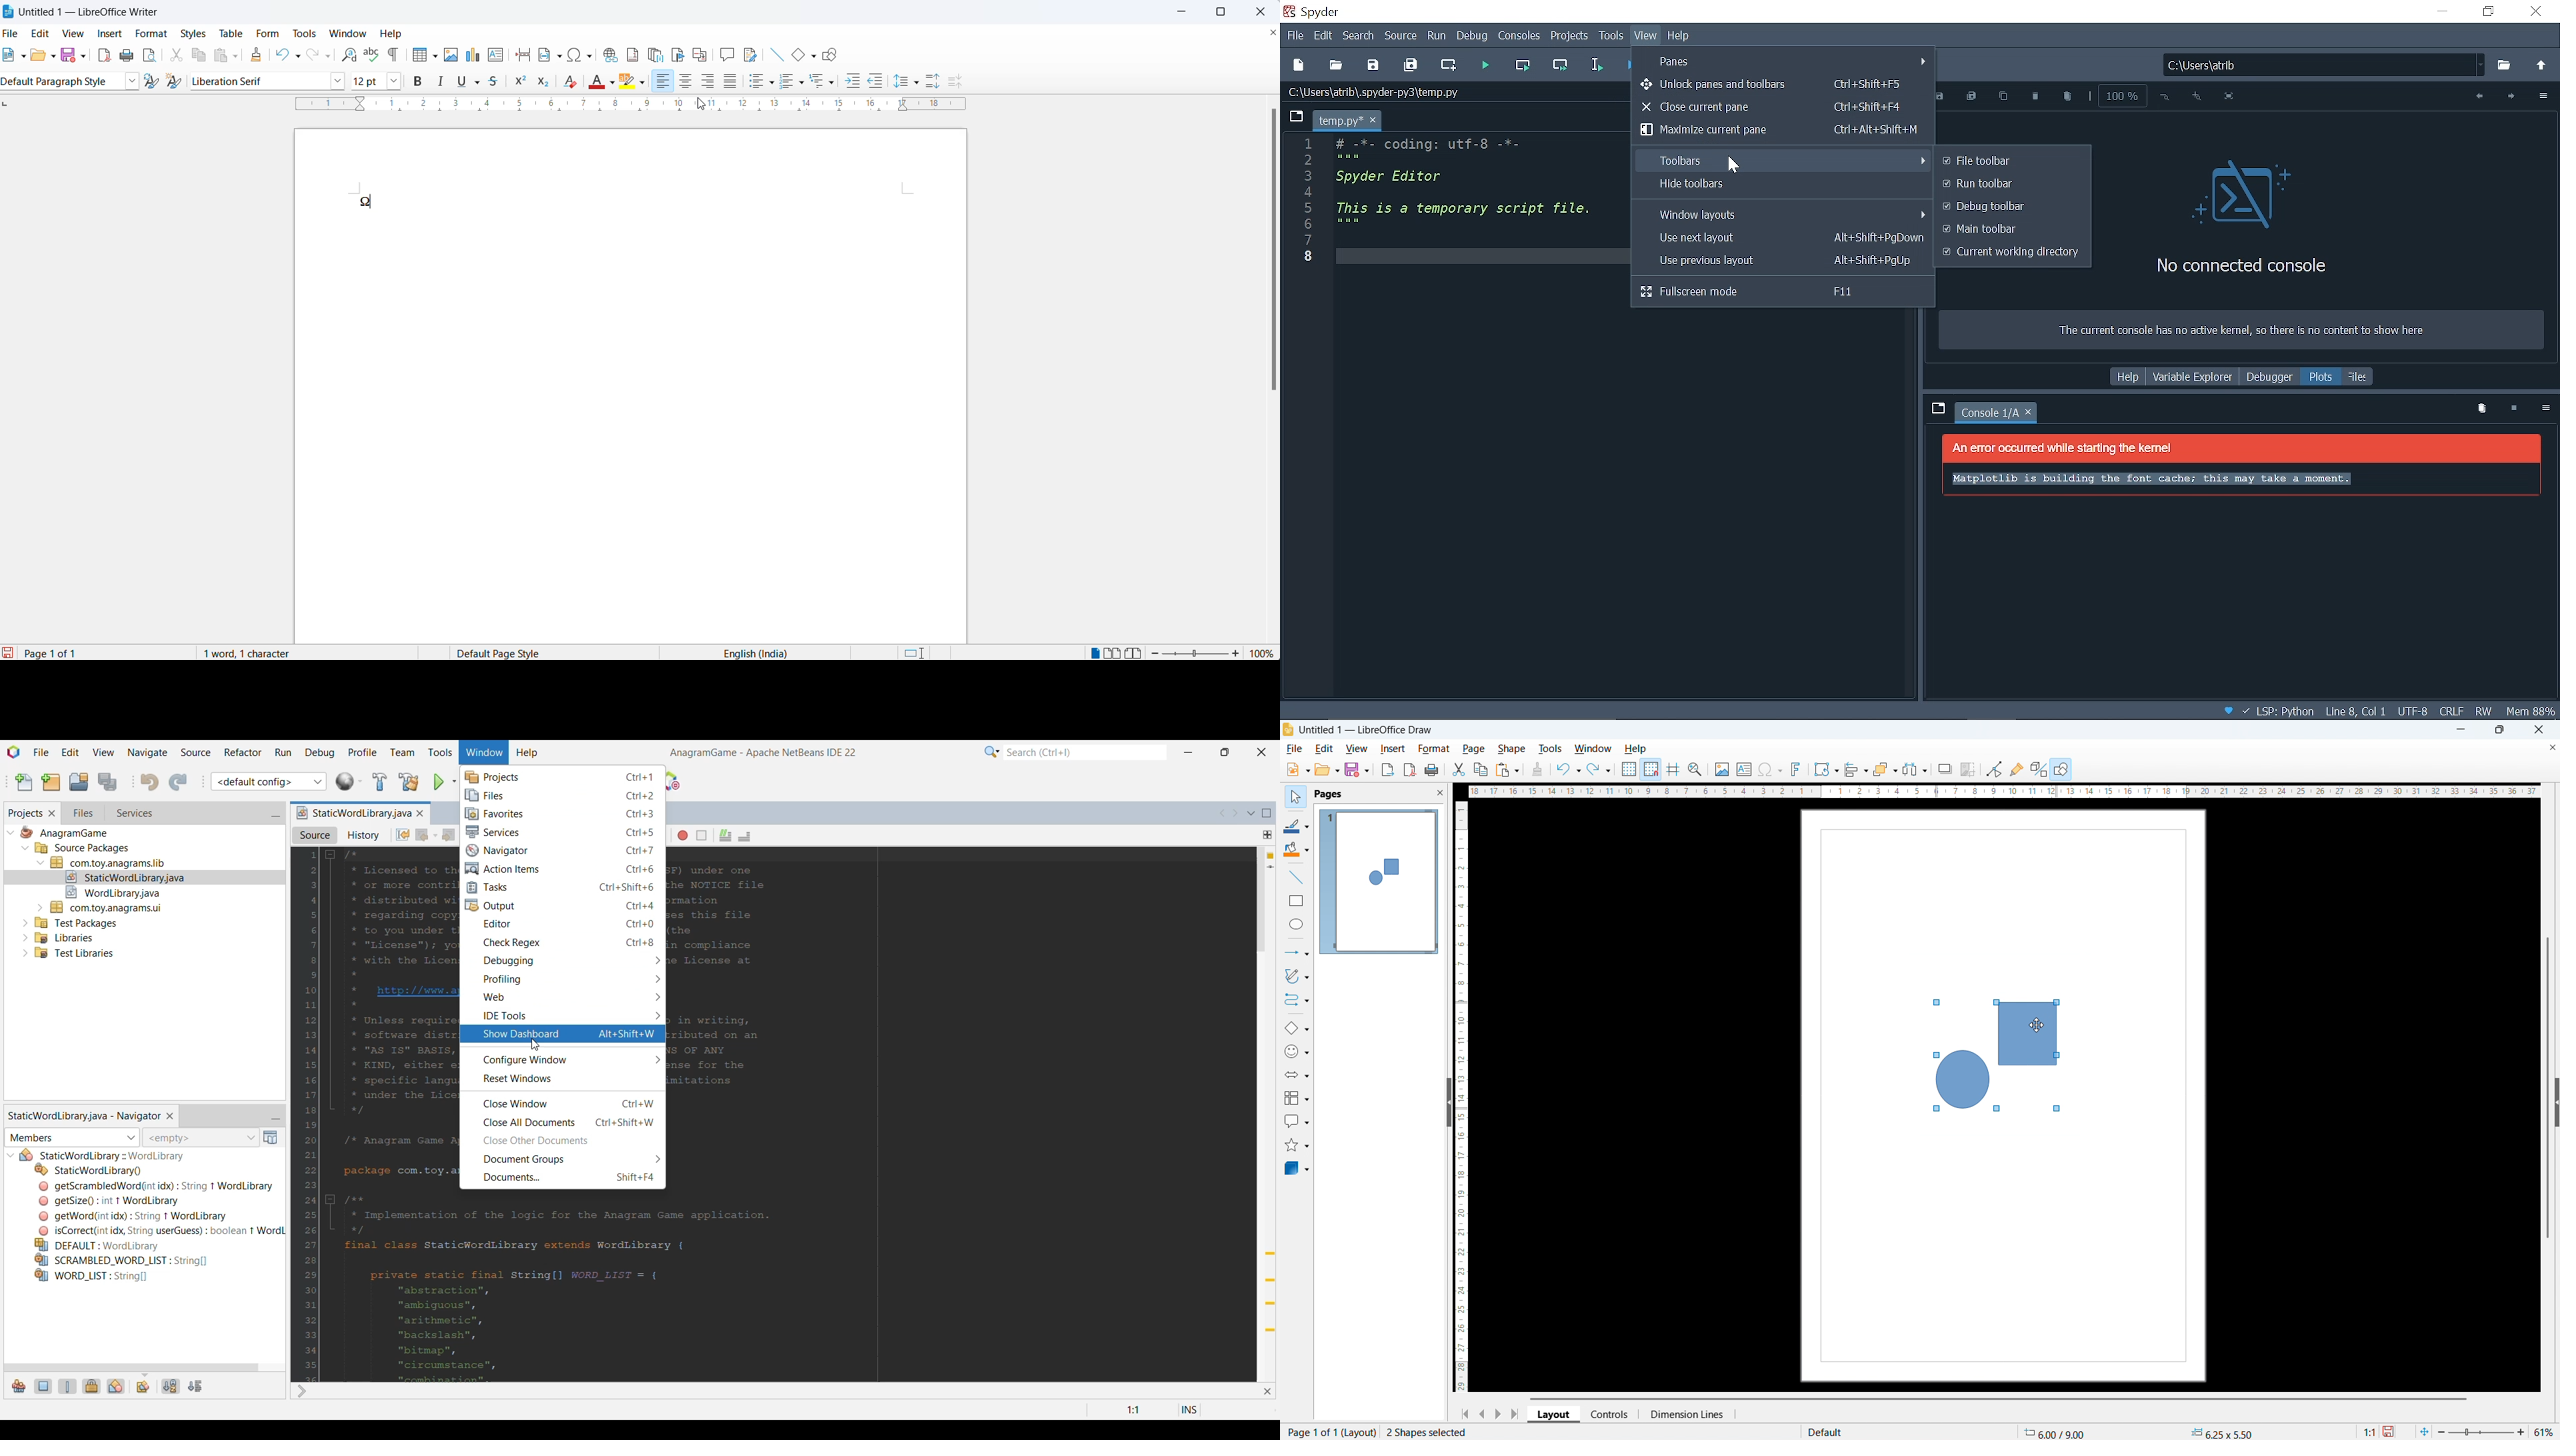 This screenshot has height=1456, width=2576. Describe the element at coordinates (2010, 253) in the screenshot. I see `Current working directiory` at that location.